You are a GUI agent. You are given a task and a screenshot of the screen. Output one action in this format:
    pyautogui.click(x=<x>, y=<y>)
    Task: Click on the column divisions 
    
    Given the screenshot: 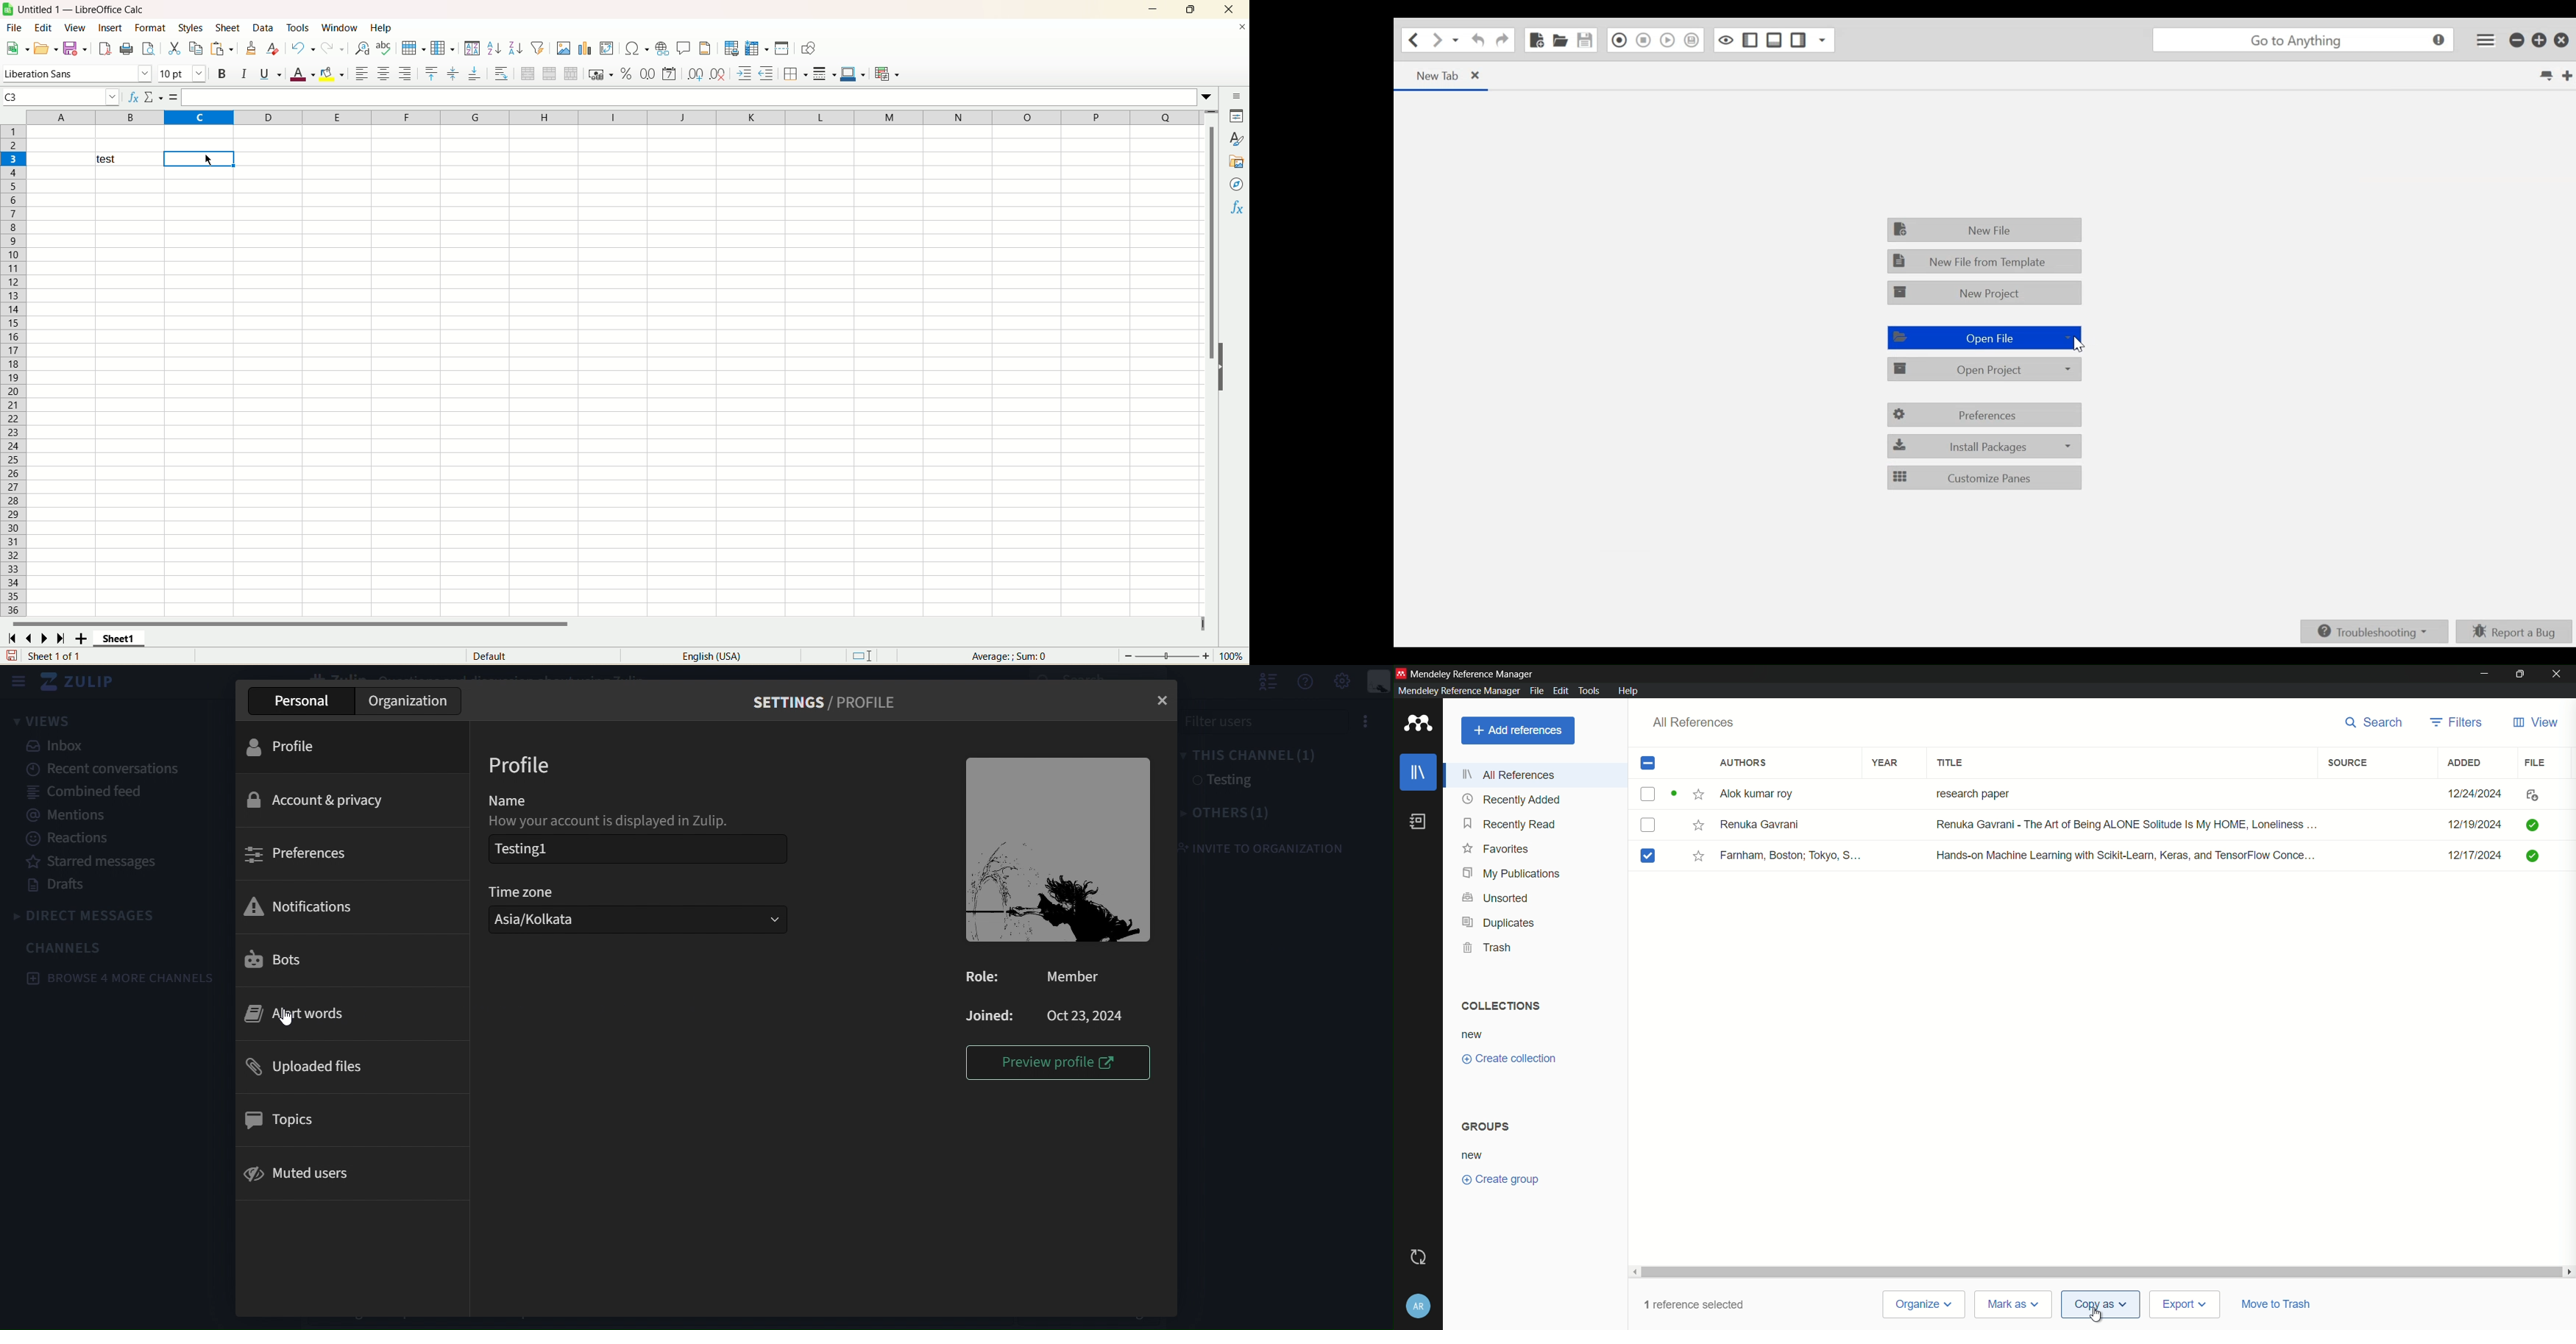 What is the action you would take?
    pyautogui.click(x=720, y=117)
    